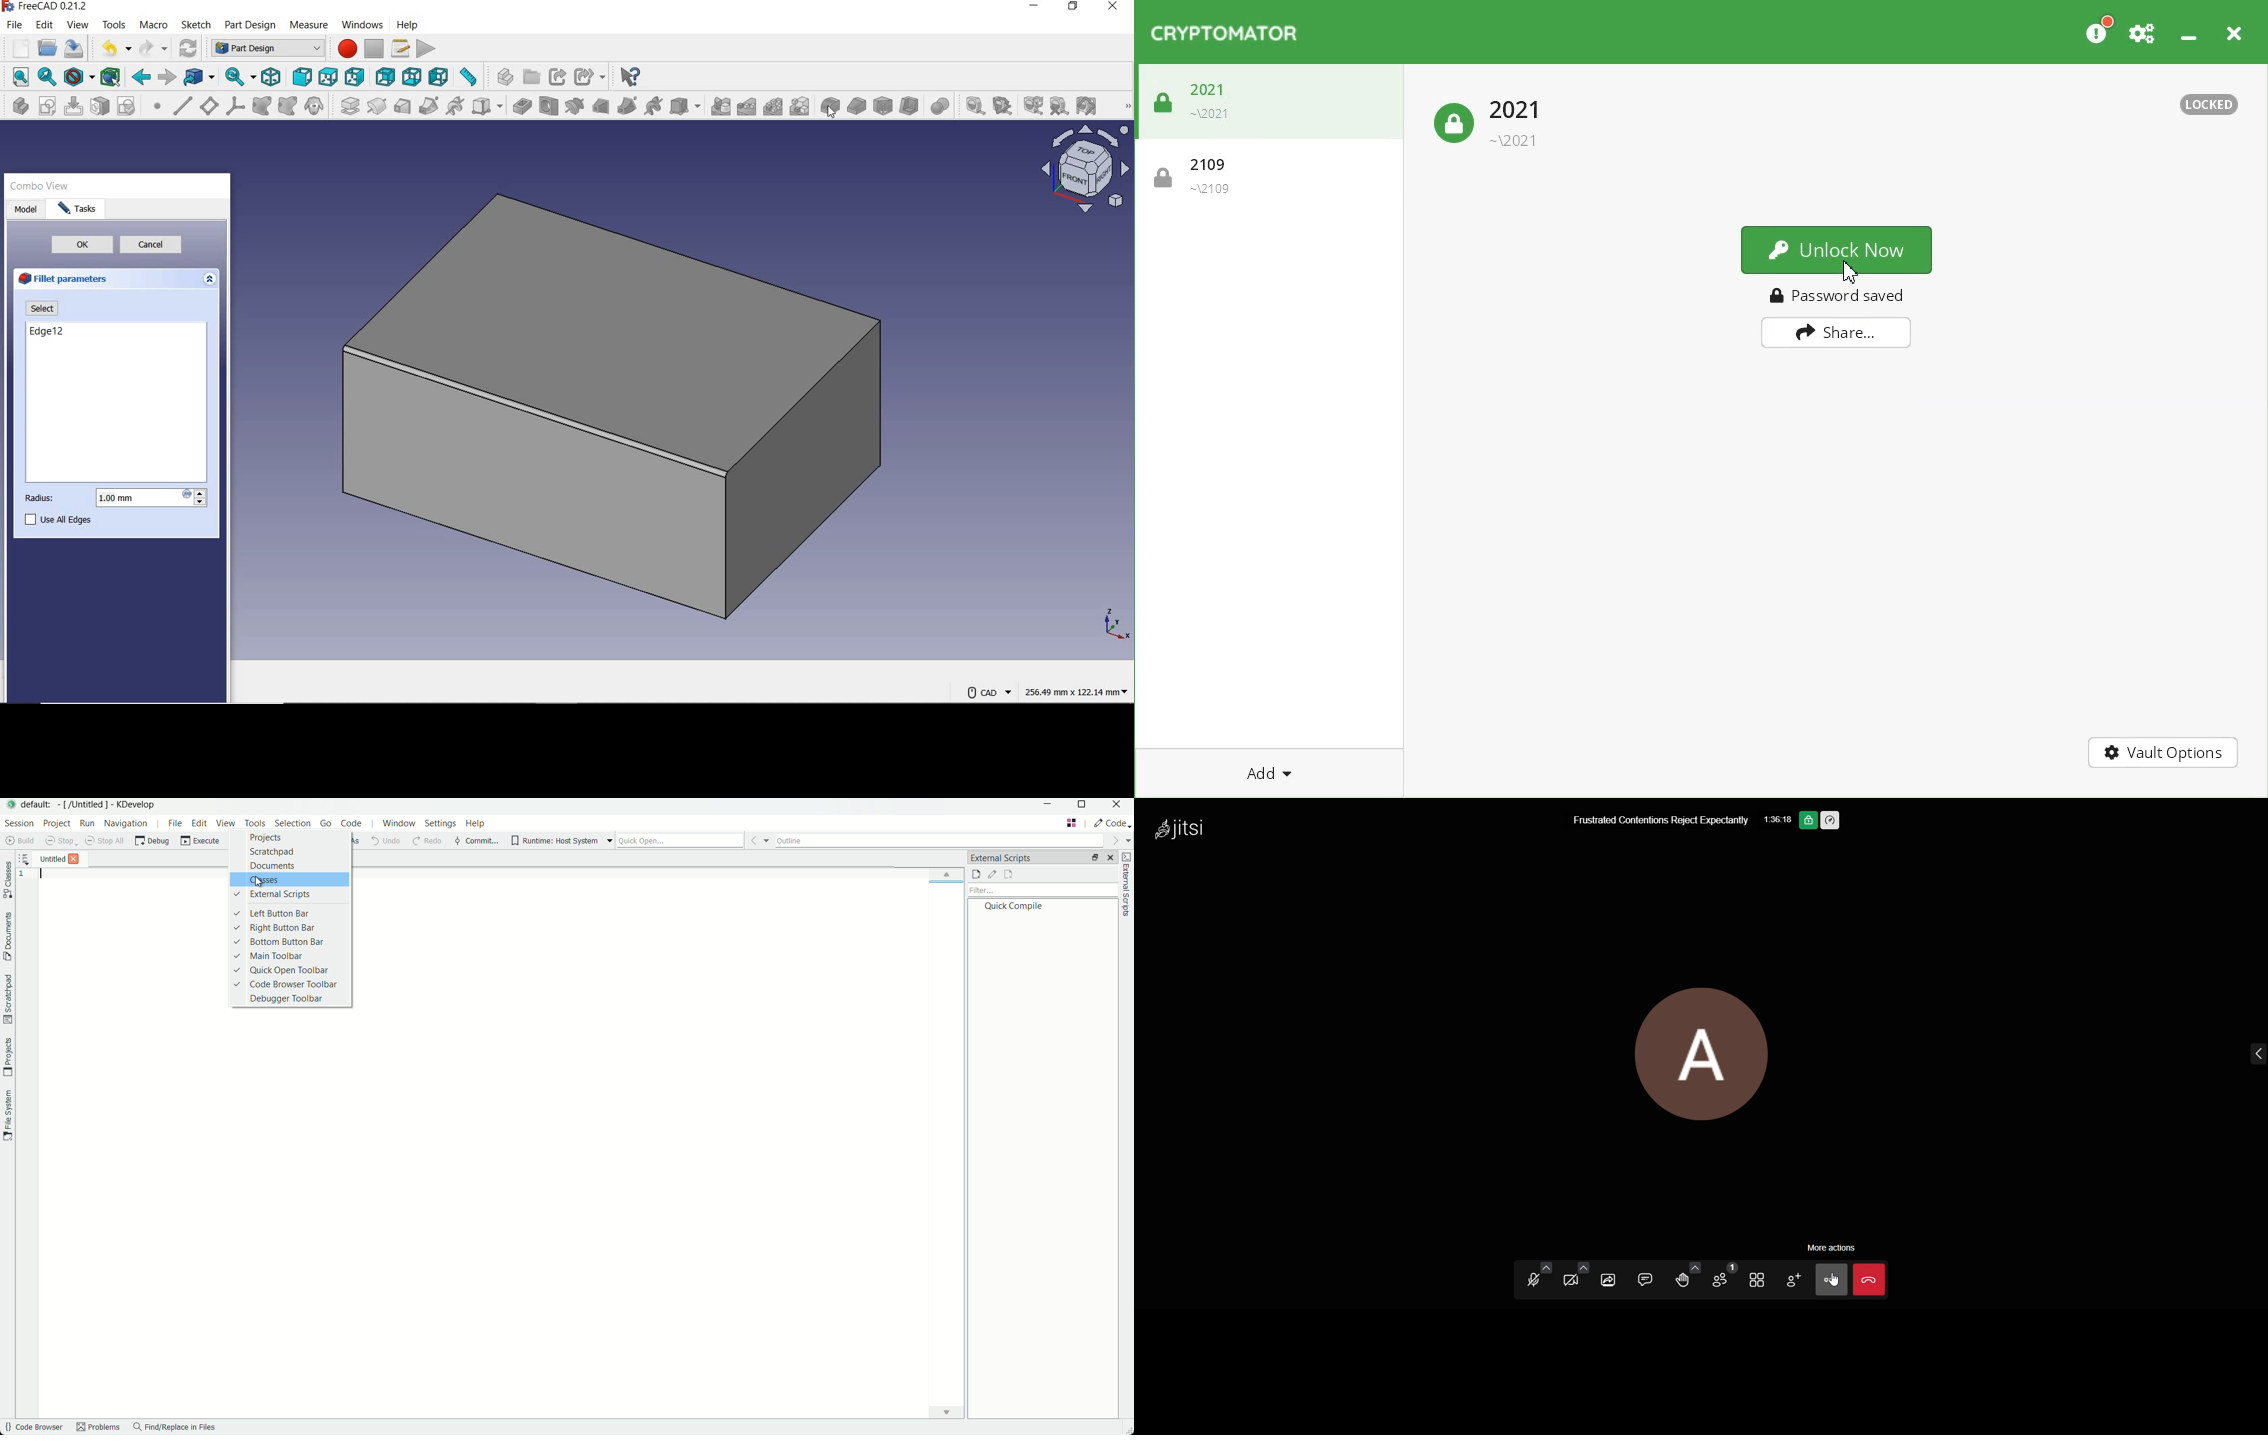 The width and height of the screenshot is (2268, 1456). Describe the element at coordinates (1084, 171) in the screenshot. I see `Plane view` at that location.